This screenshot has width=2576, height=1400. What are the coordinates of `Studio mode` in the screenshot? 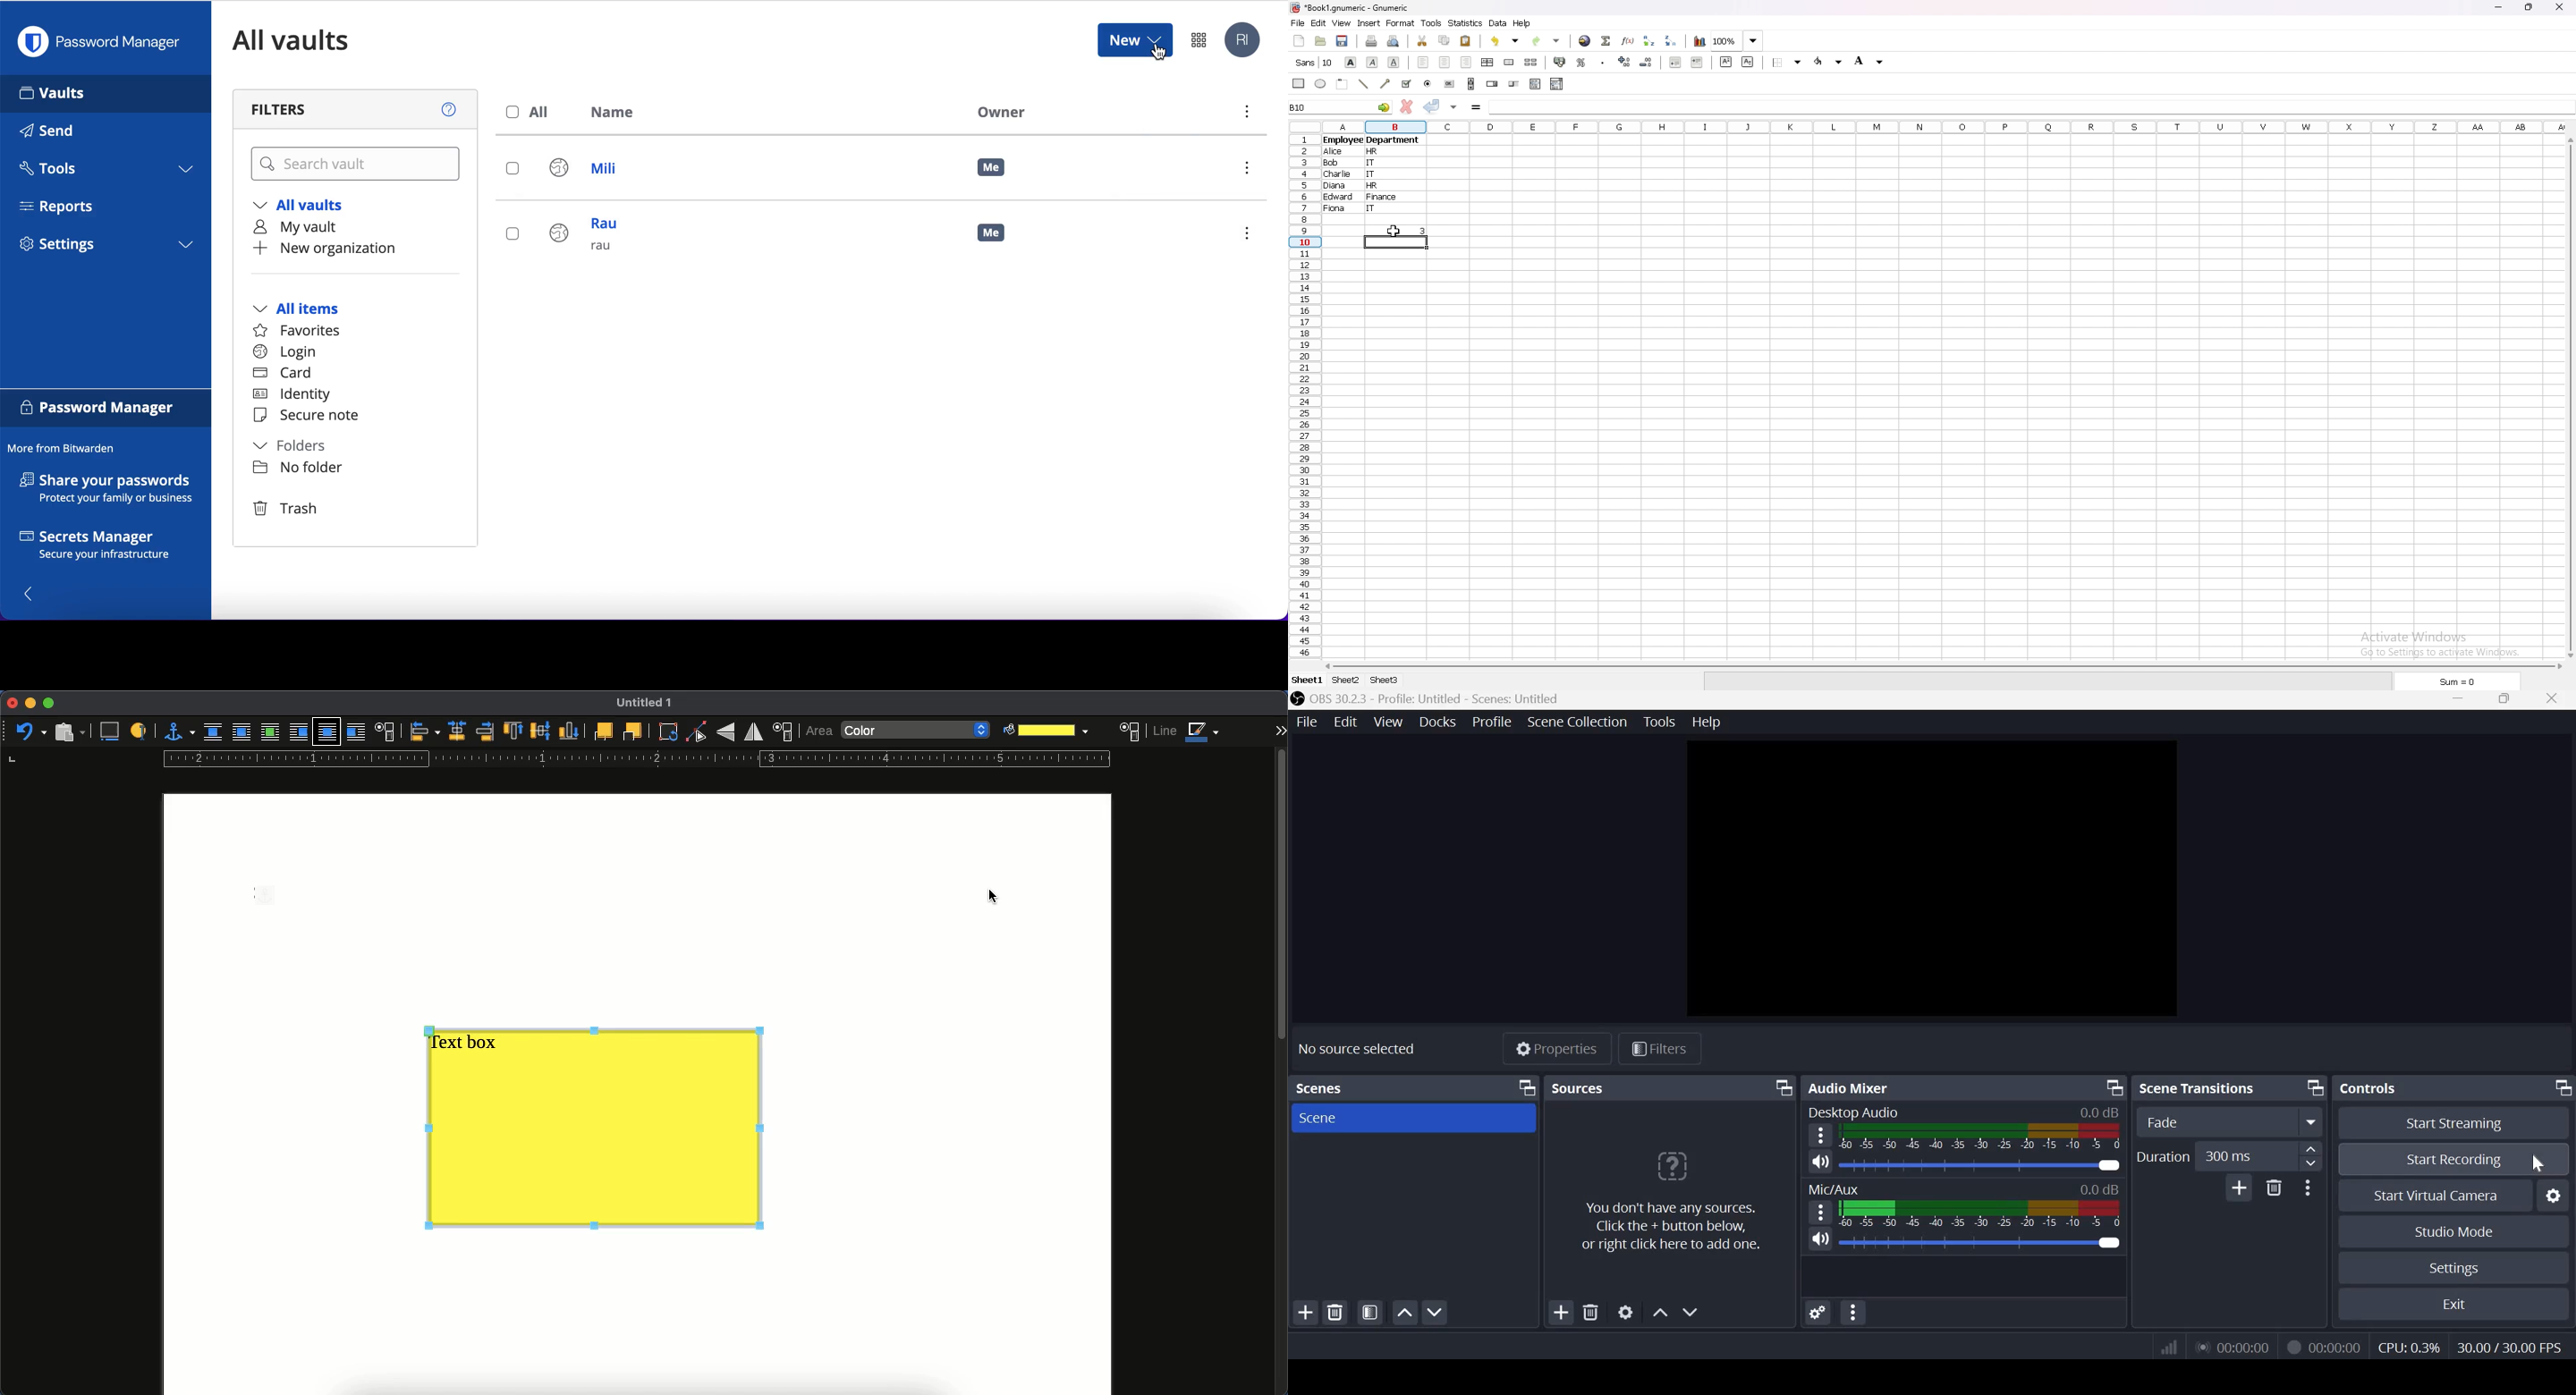 It's located at (2453, 1232).